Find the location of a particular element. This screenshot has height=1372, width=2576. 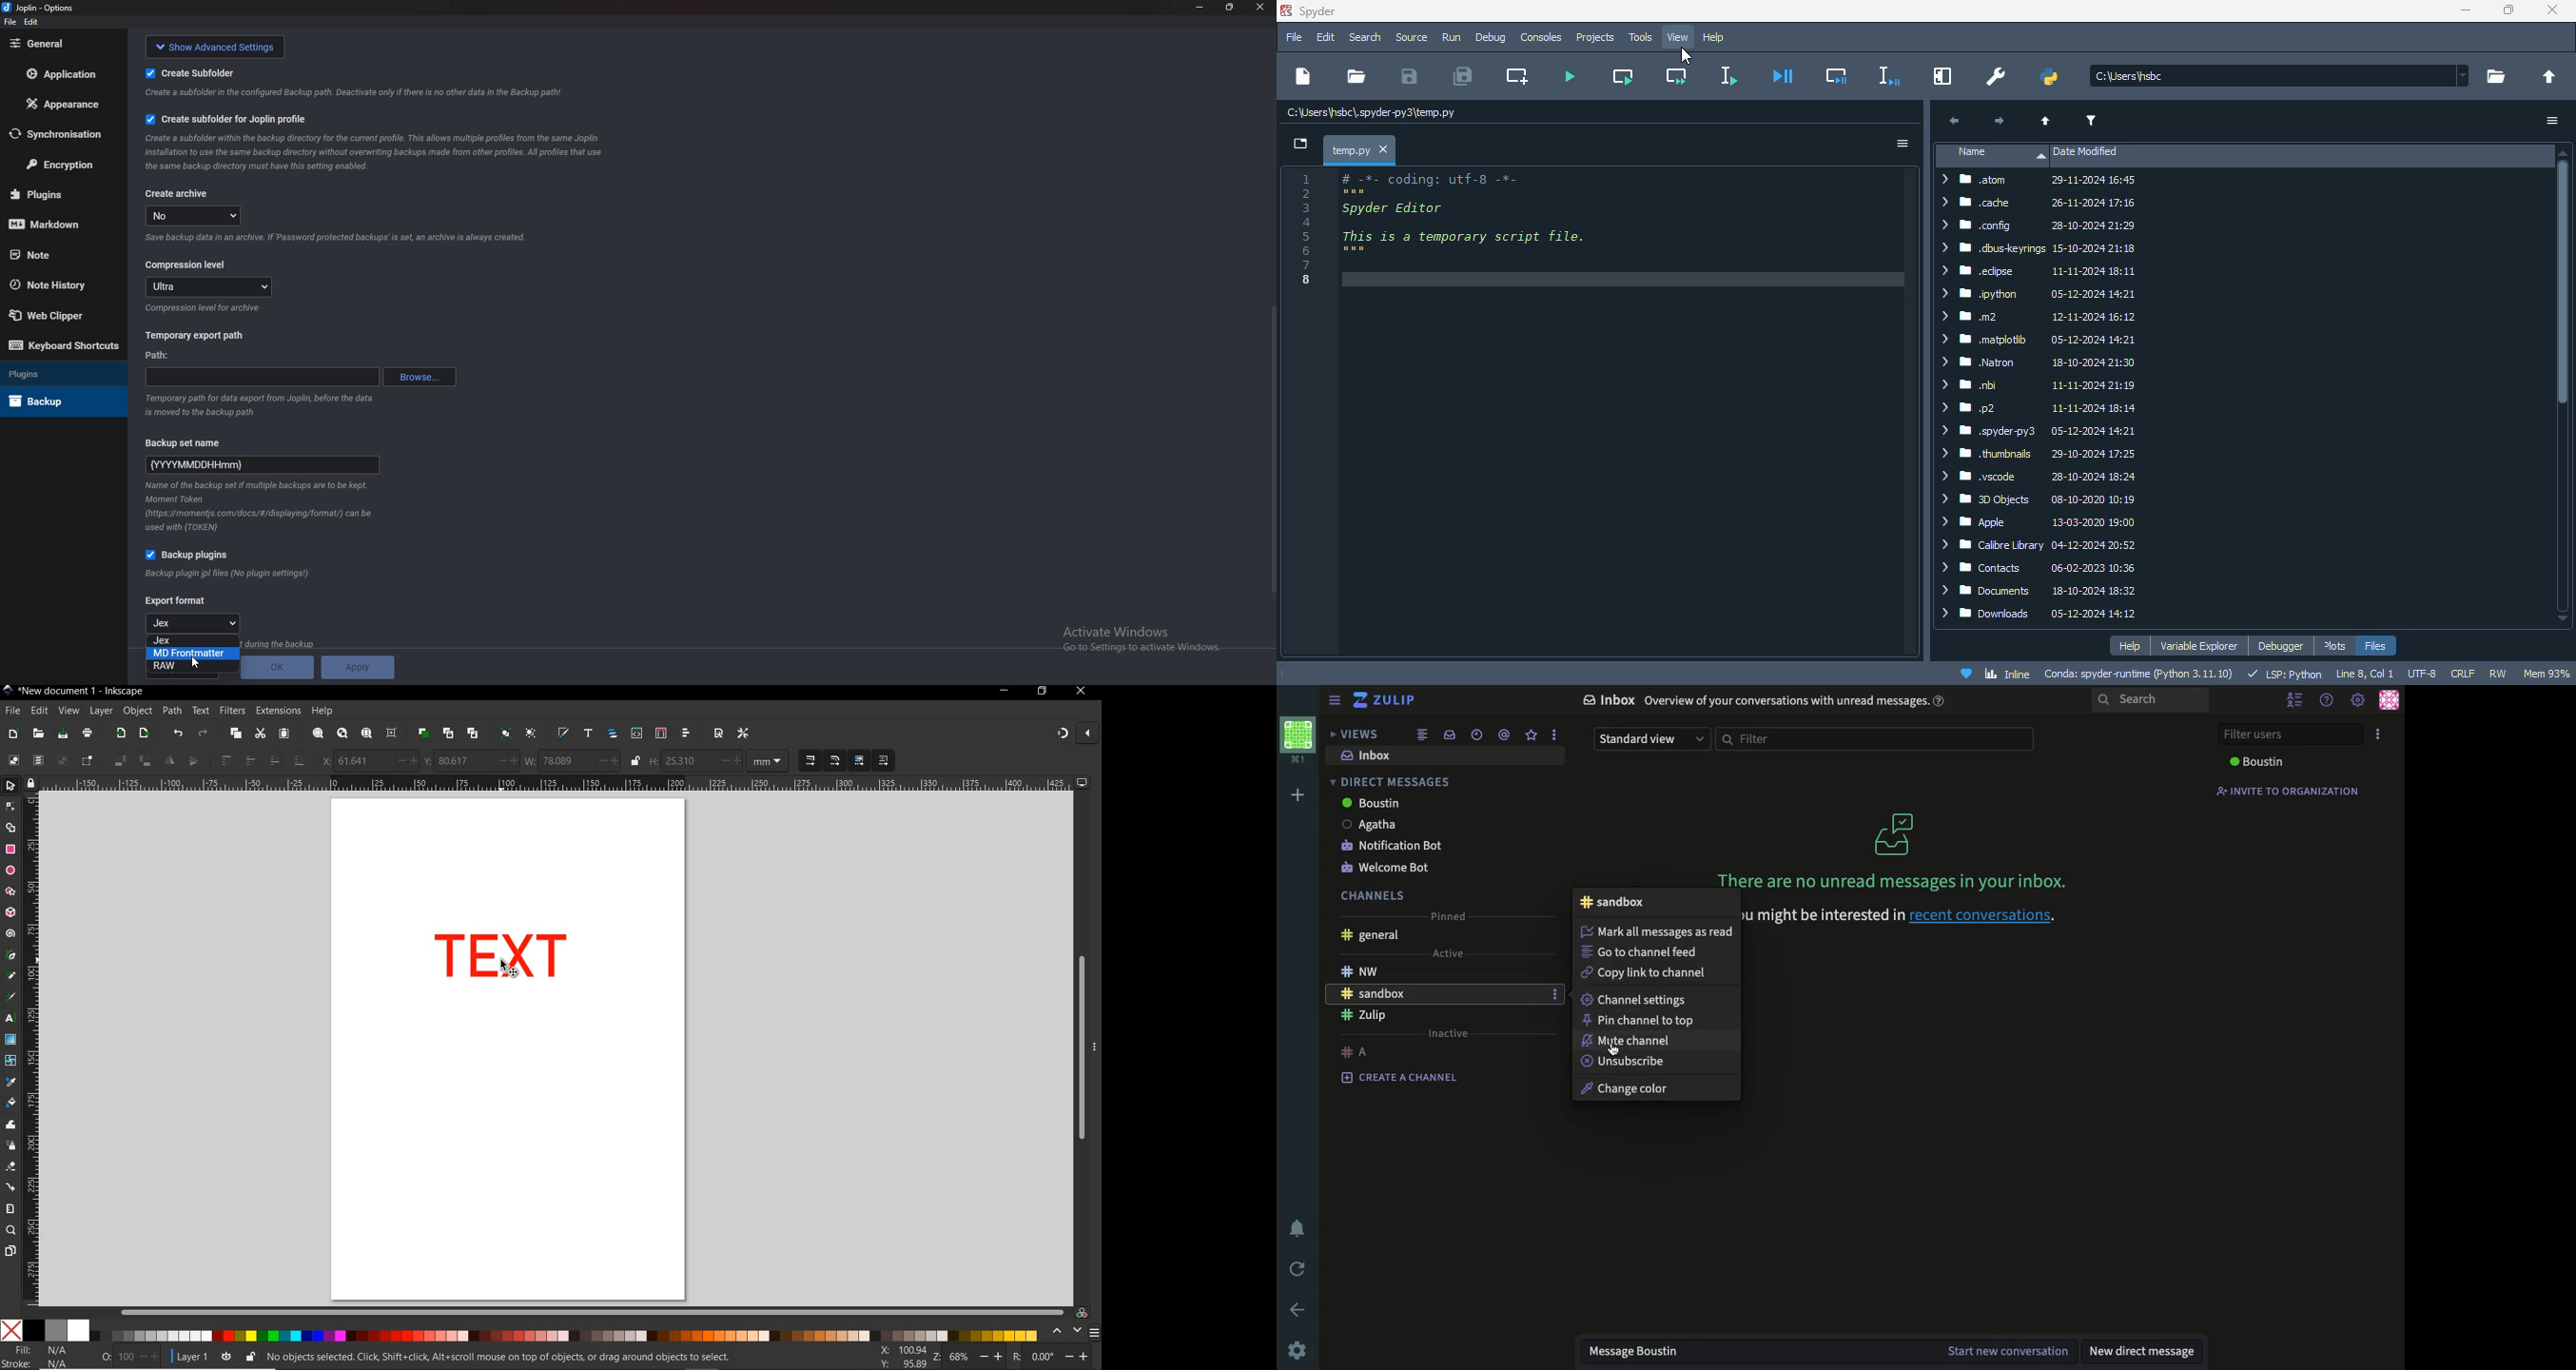

recent conversations is located at coordinates (1476, 734).